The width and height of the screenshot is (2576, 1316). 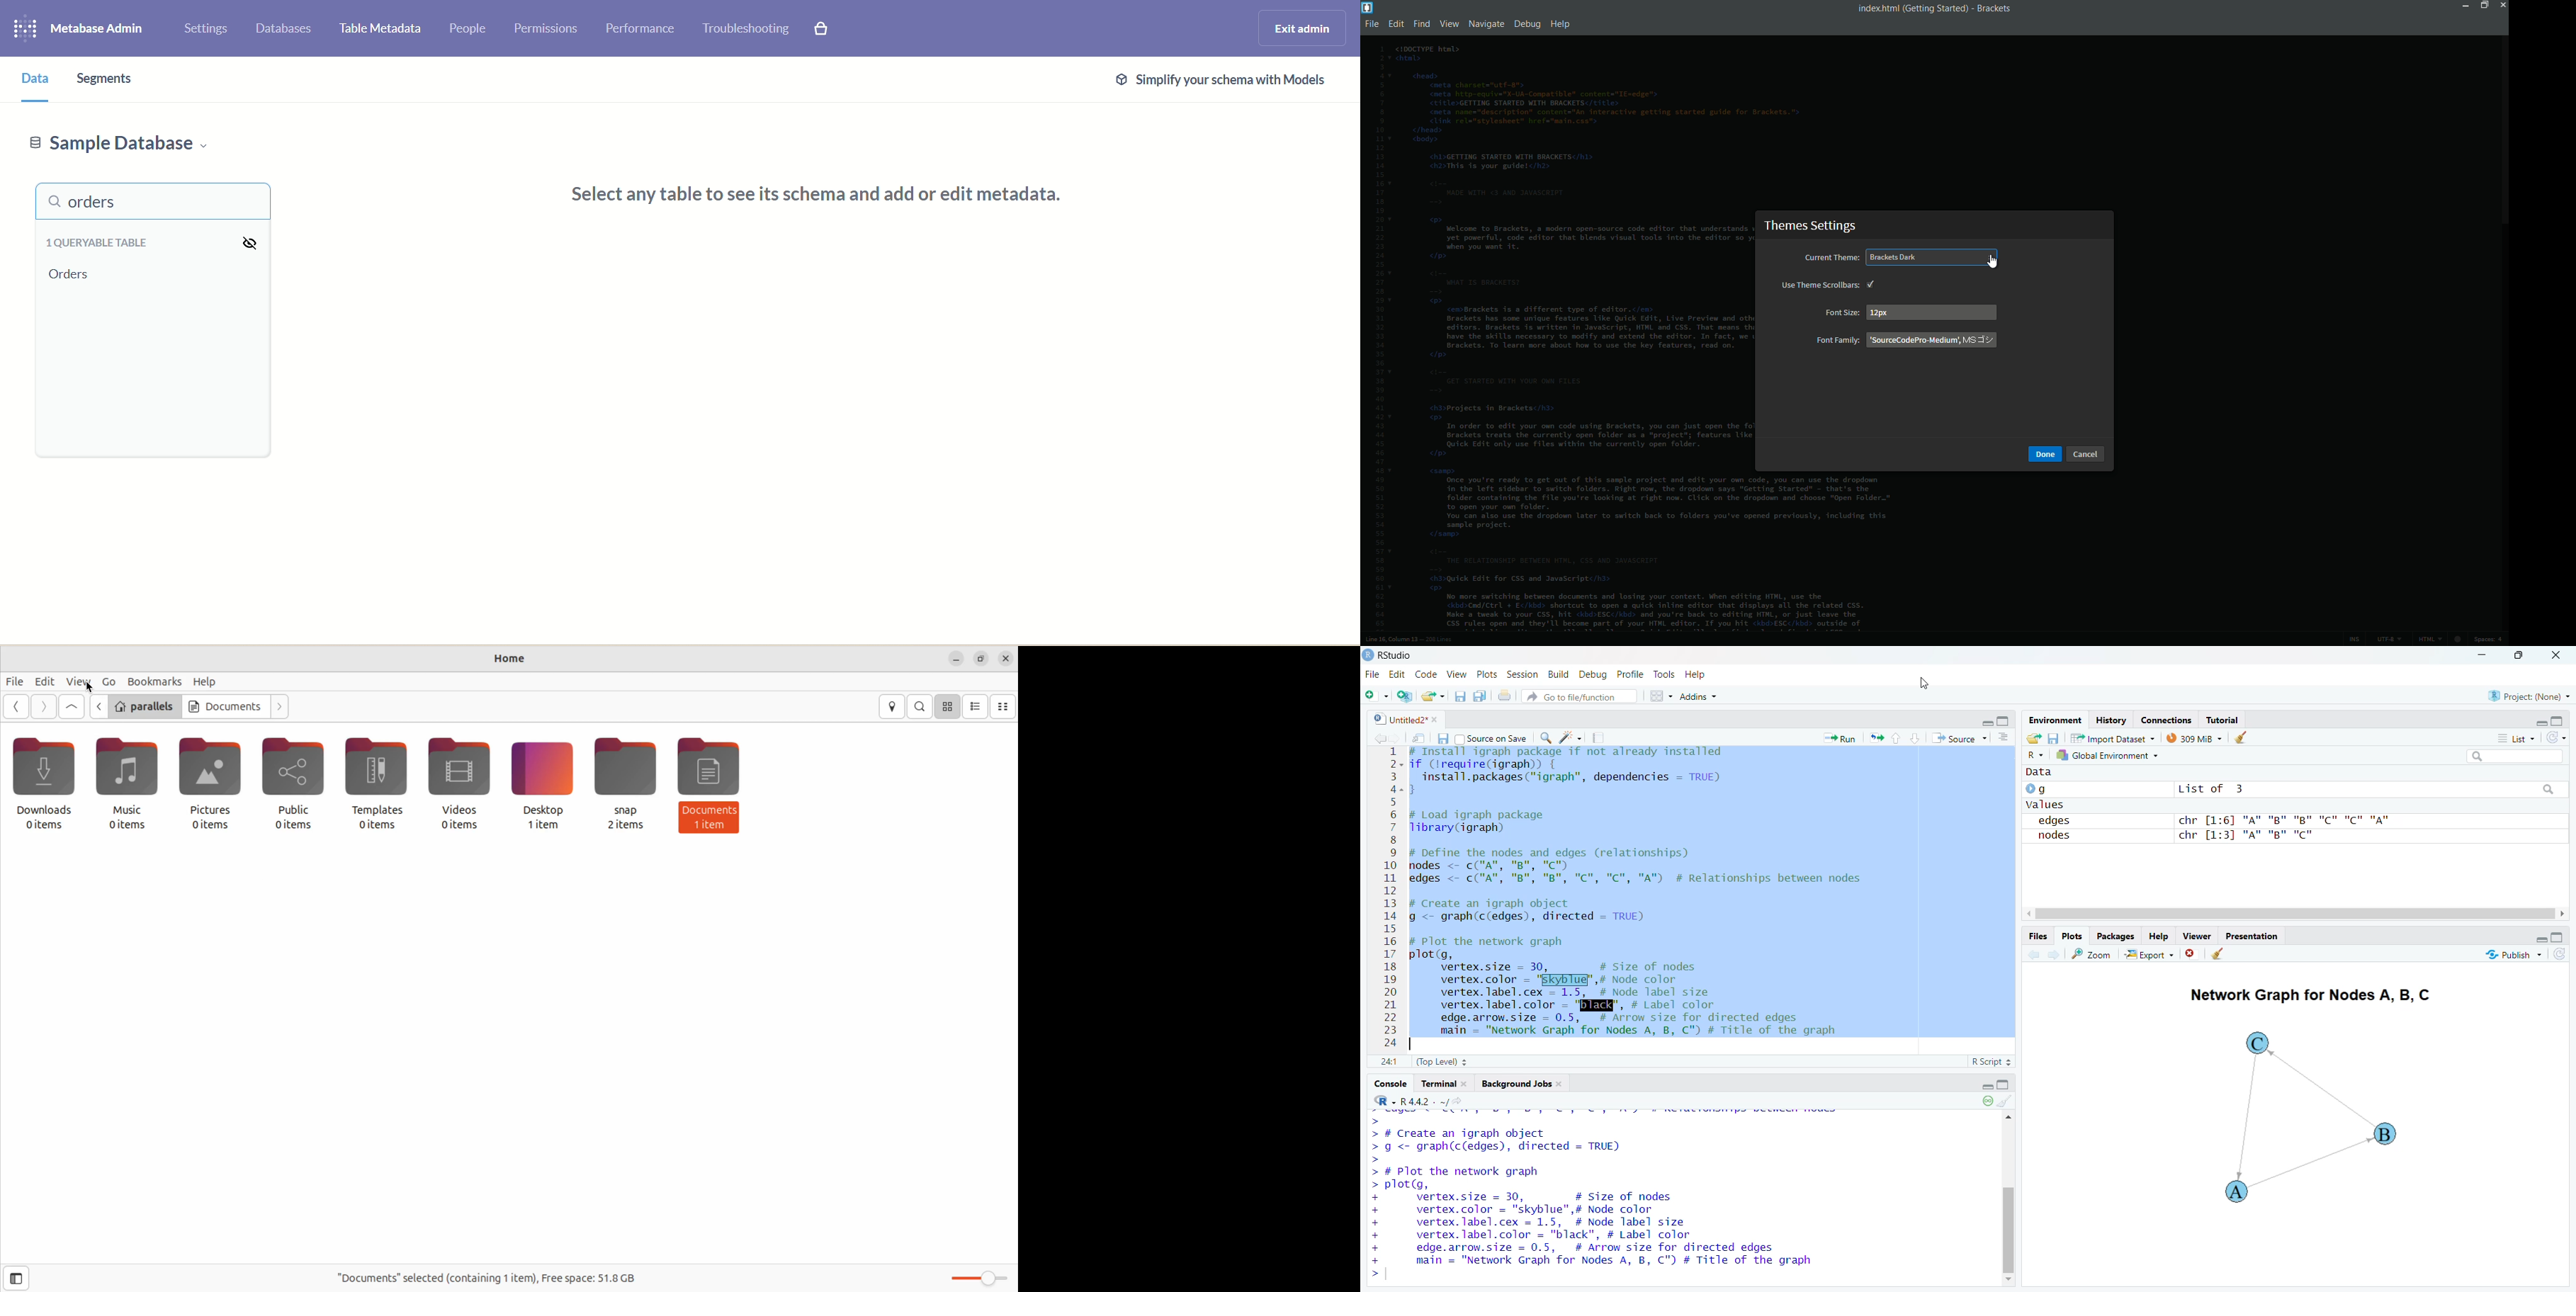 What do you see at coordinates (1526, 25) in the screenshot?
I see `debug menu` at bounding box center [1526, 25].